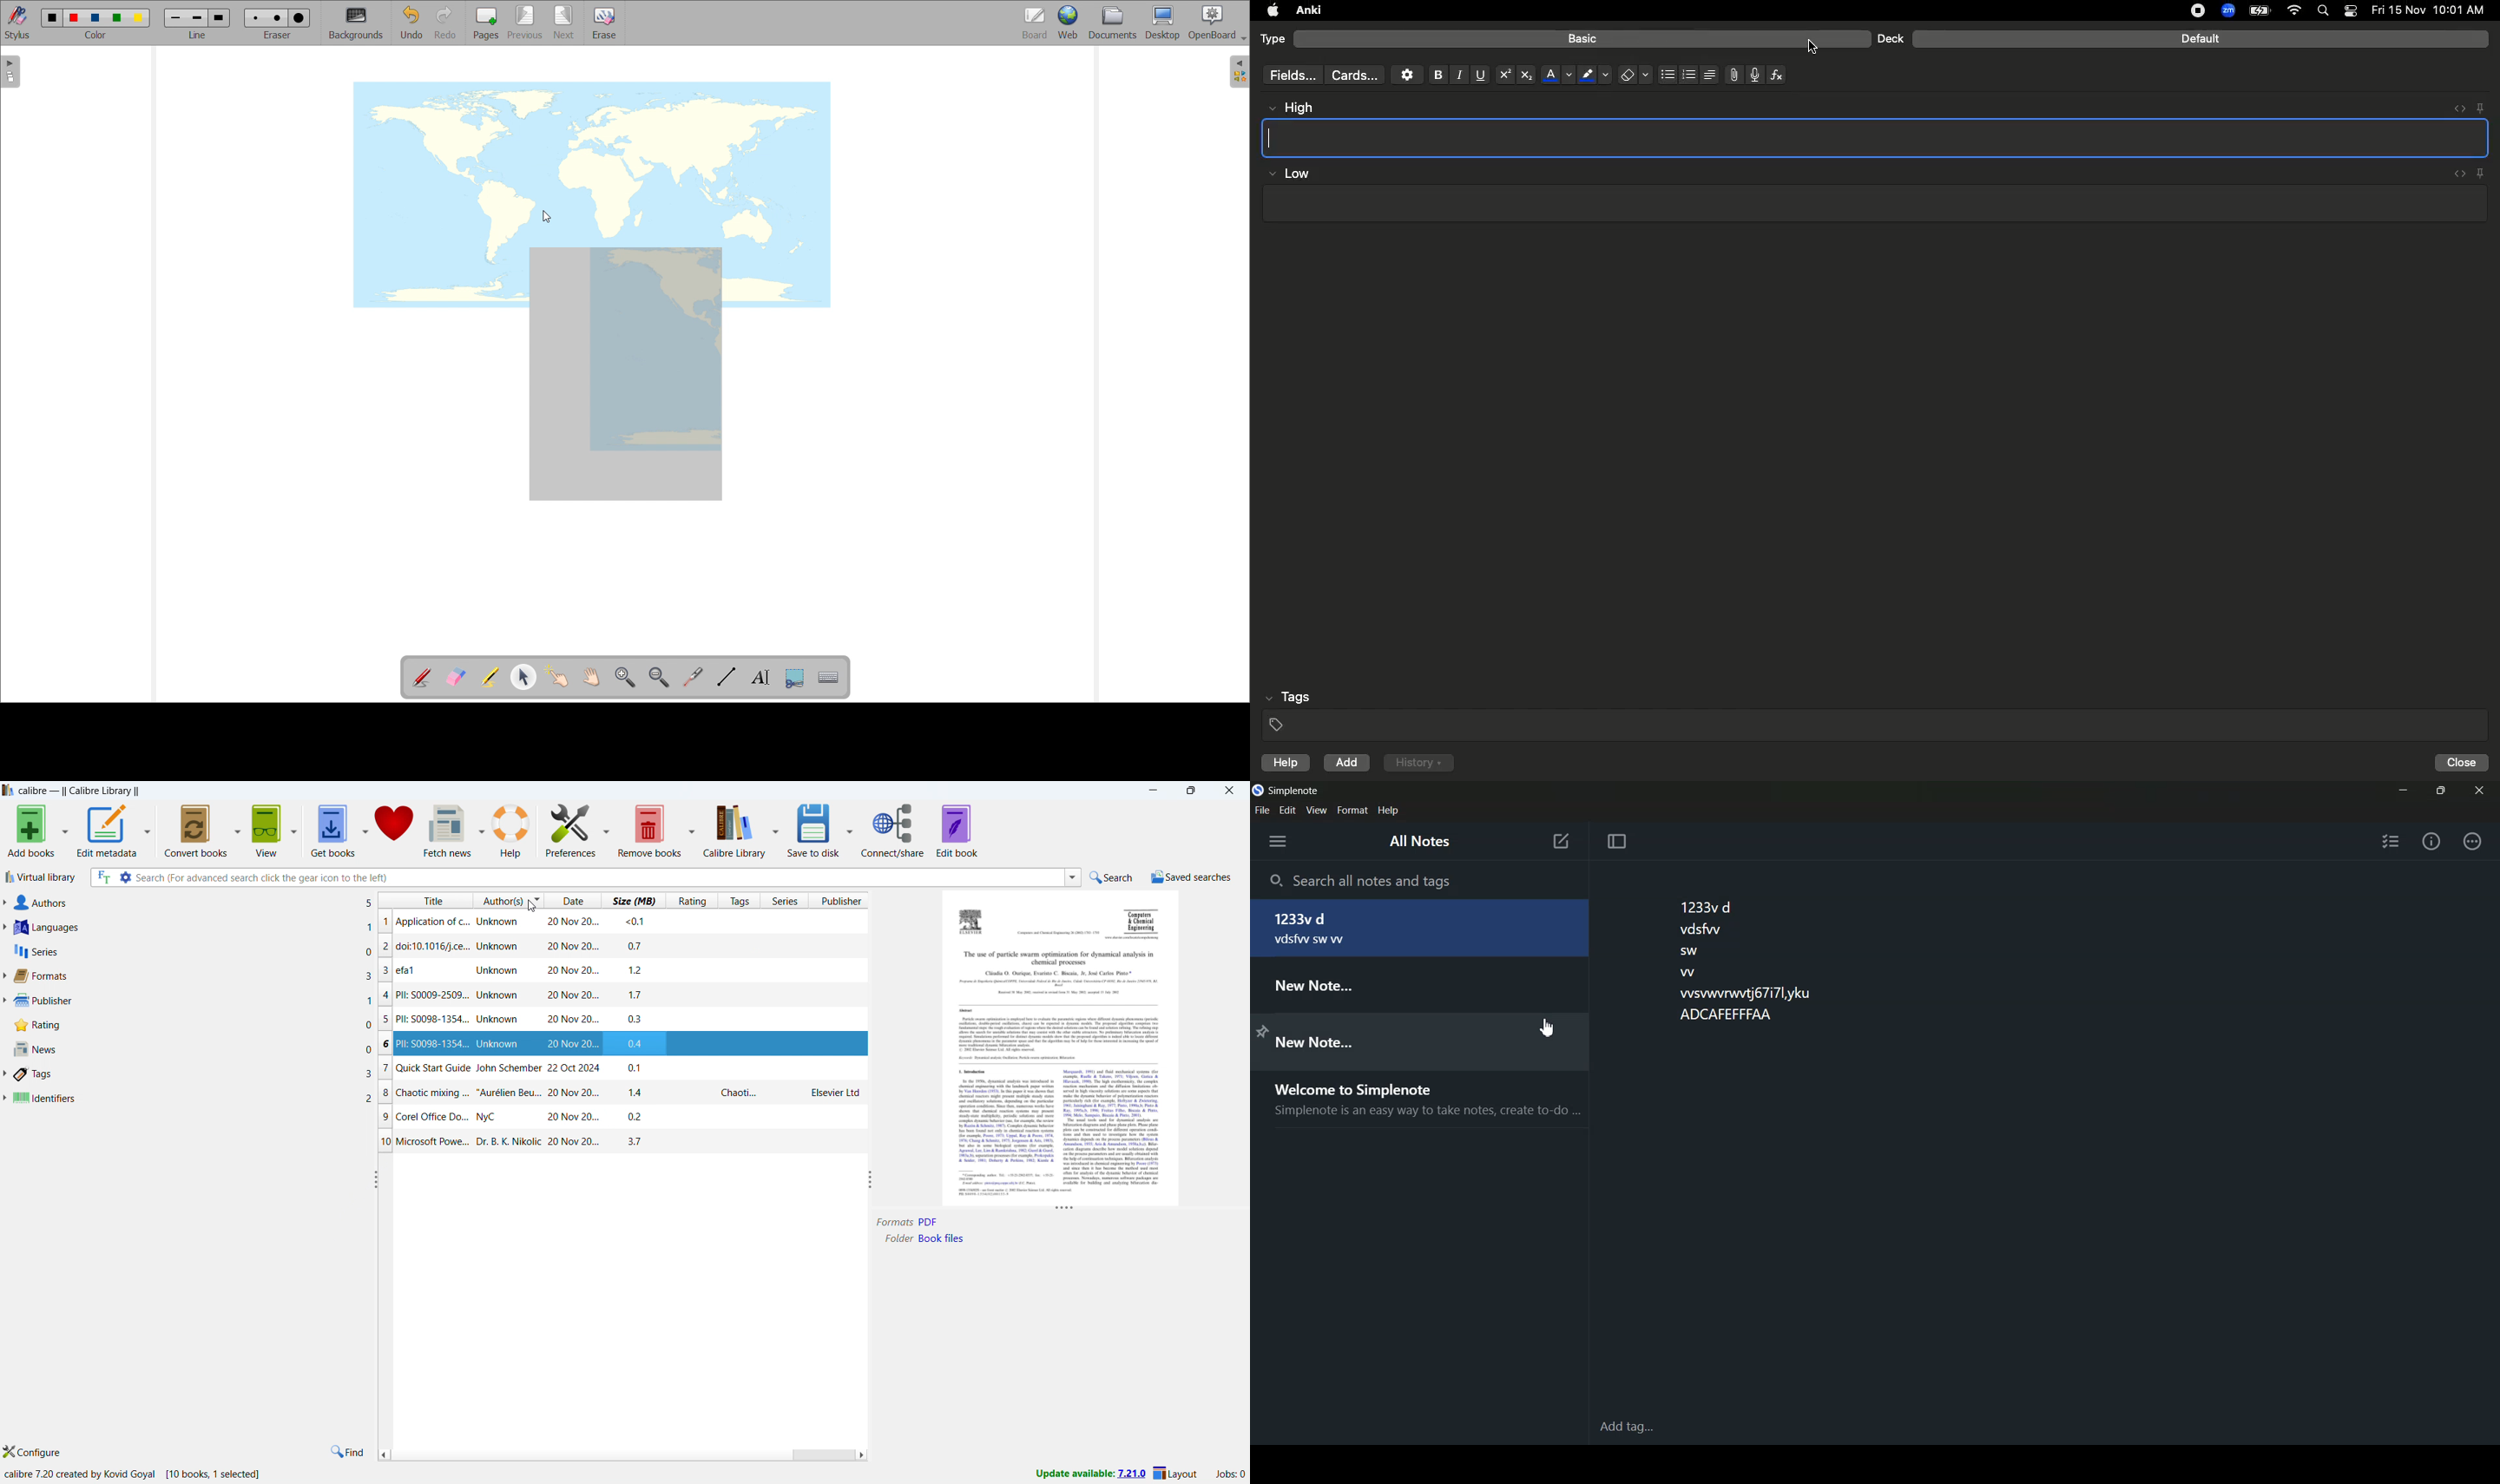 This screenshot has height=1484, width=2520. Describe the element at coordinates (1419, 928) in the screenshot. I see `Note file` at that location.